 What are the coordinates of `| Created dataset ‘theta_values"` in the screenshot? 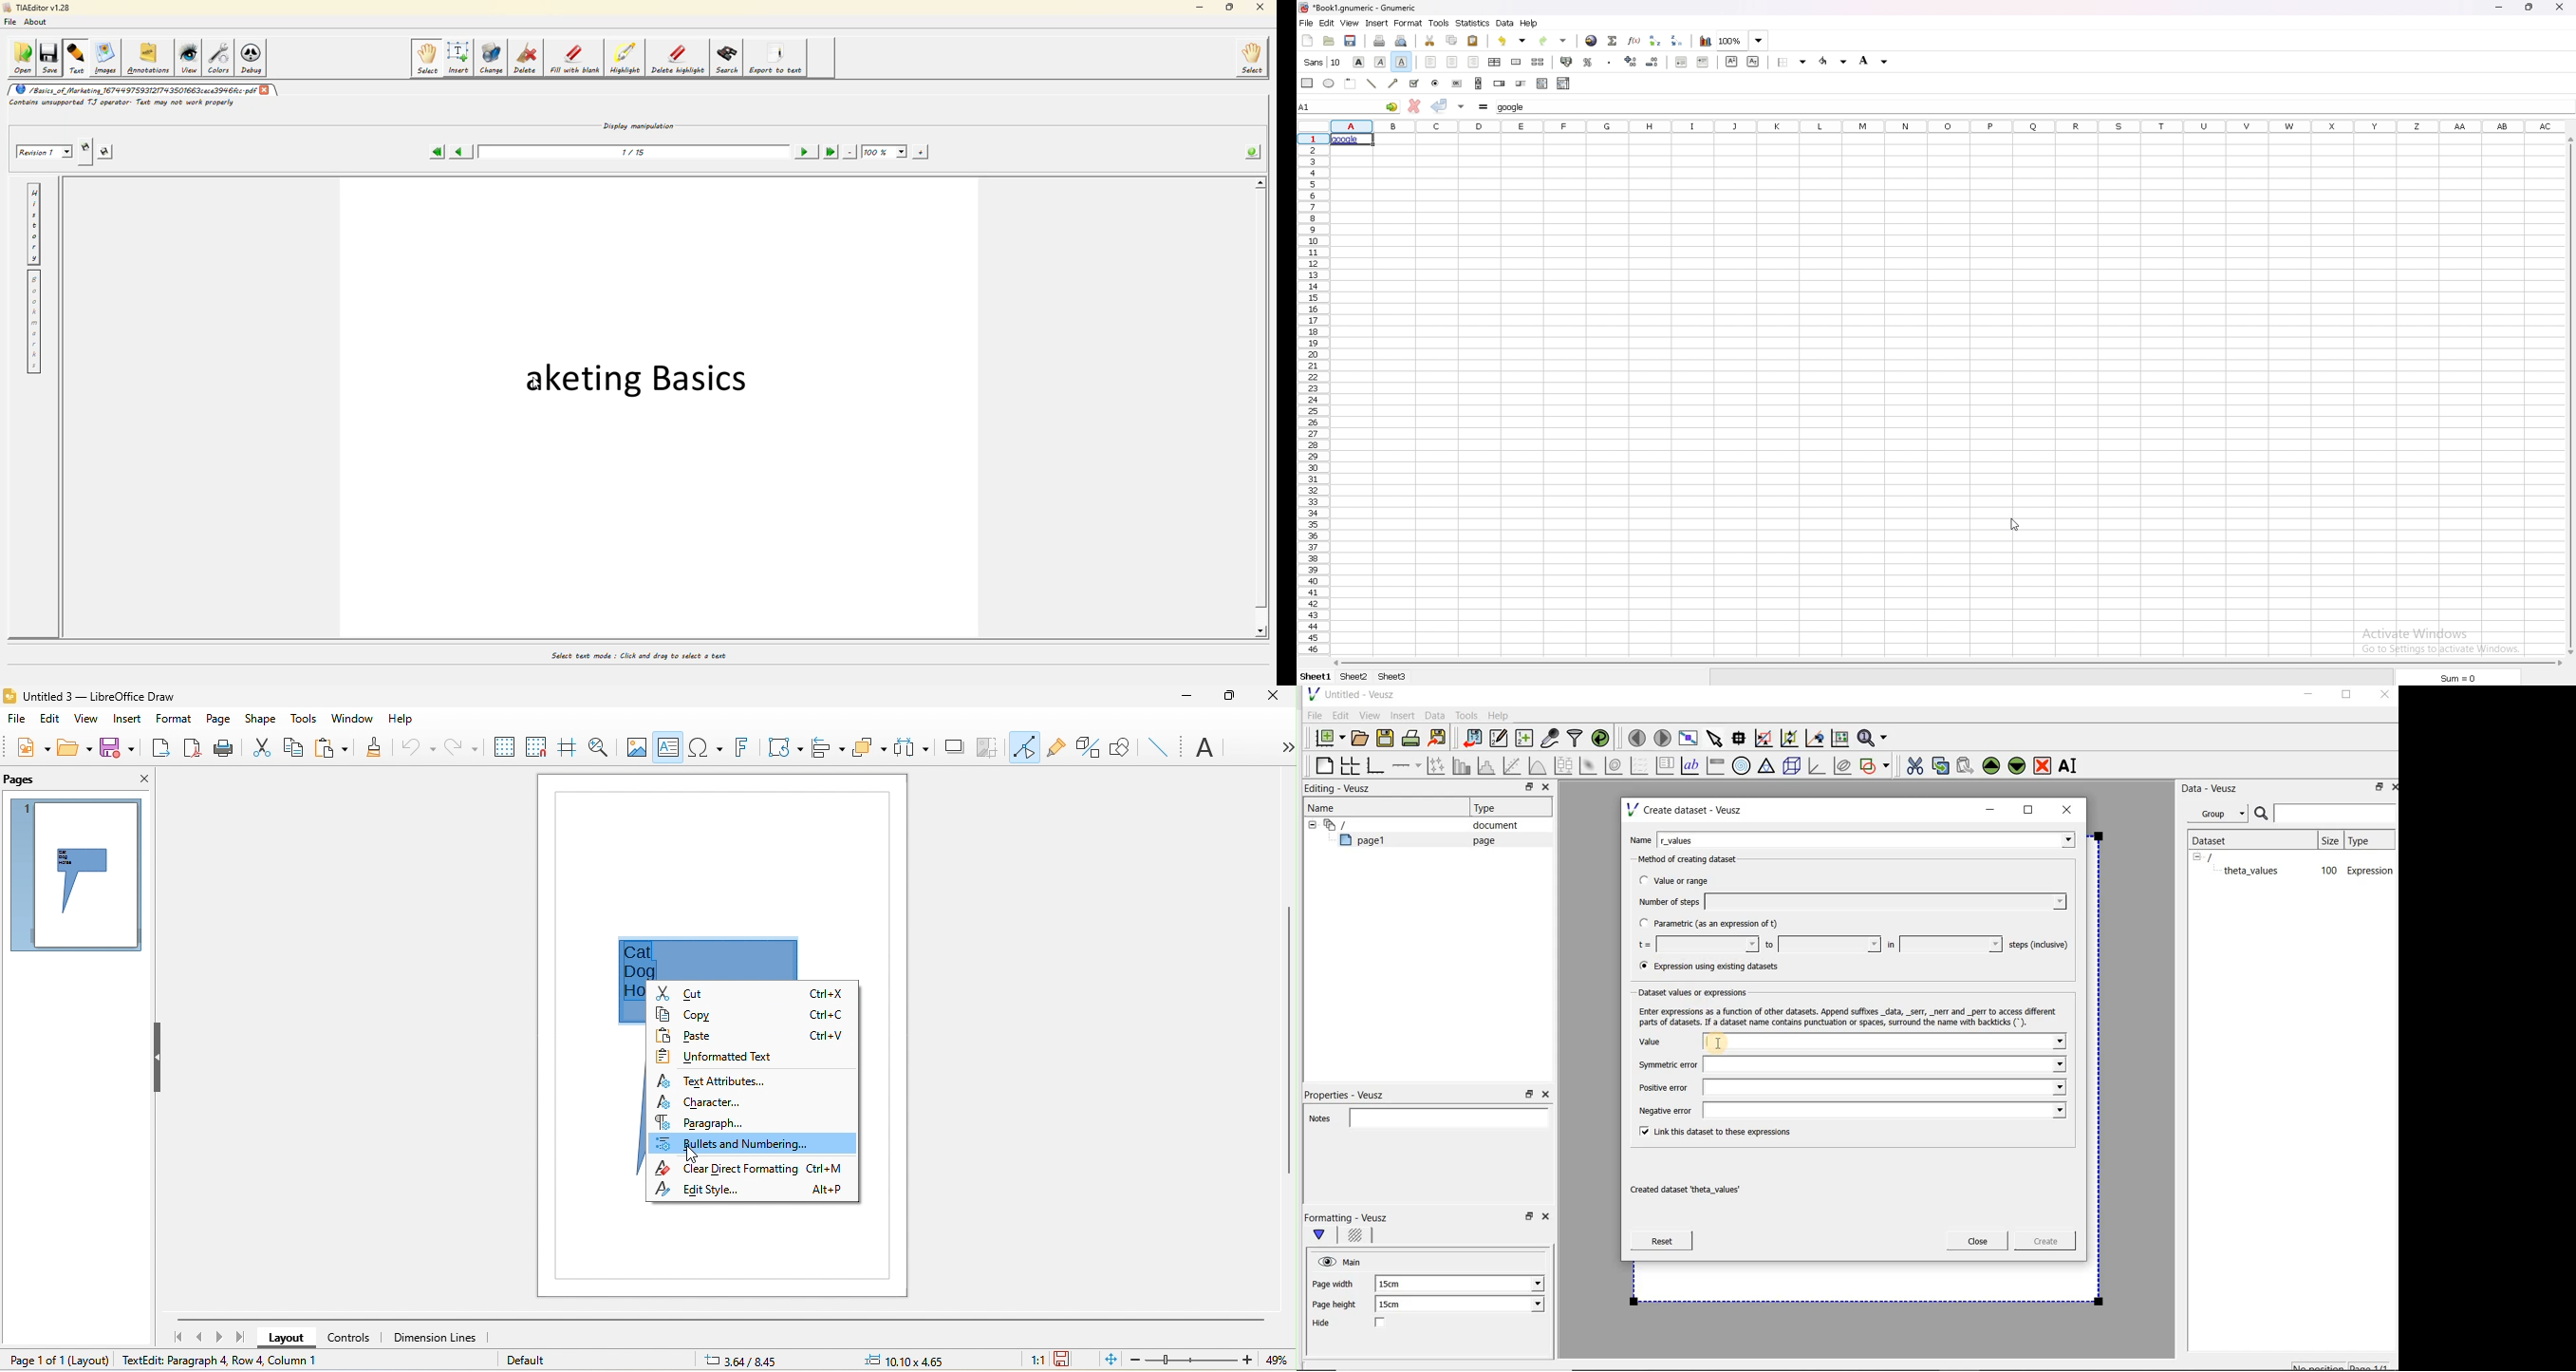 It's located at (1700, 1185).